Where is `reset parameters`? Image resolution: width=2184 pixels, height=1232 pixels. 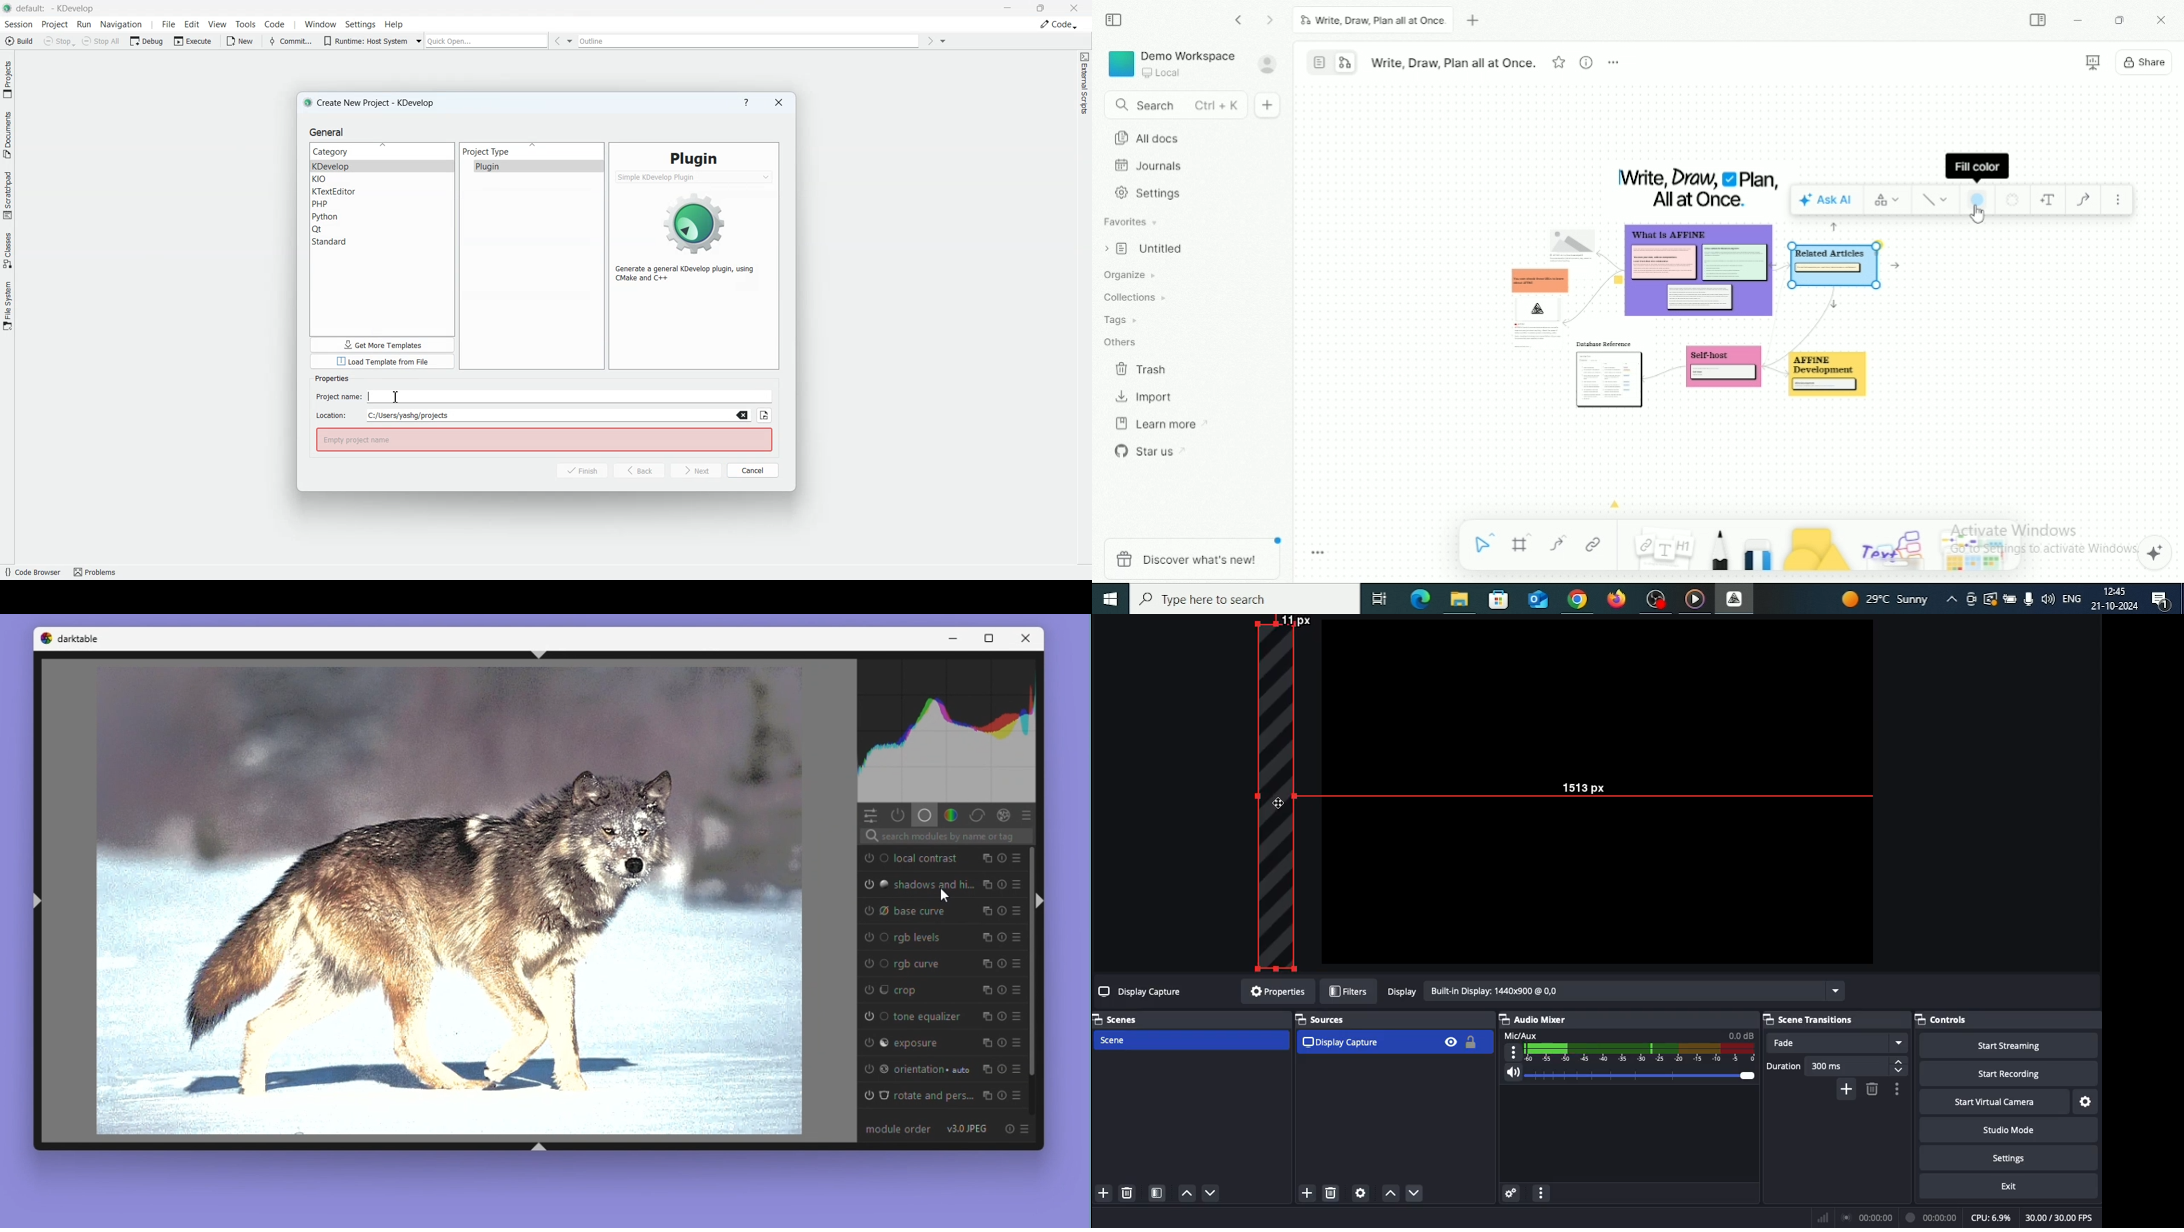 reset parameters is located at coordinates (1002, 1017).